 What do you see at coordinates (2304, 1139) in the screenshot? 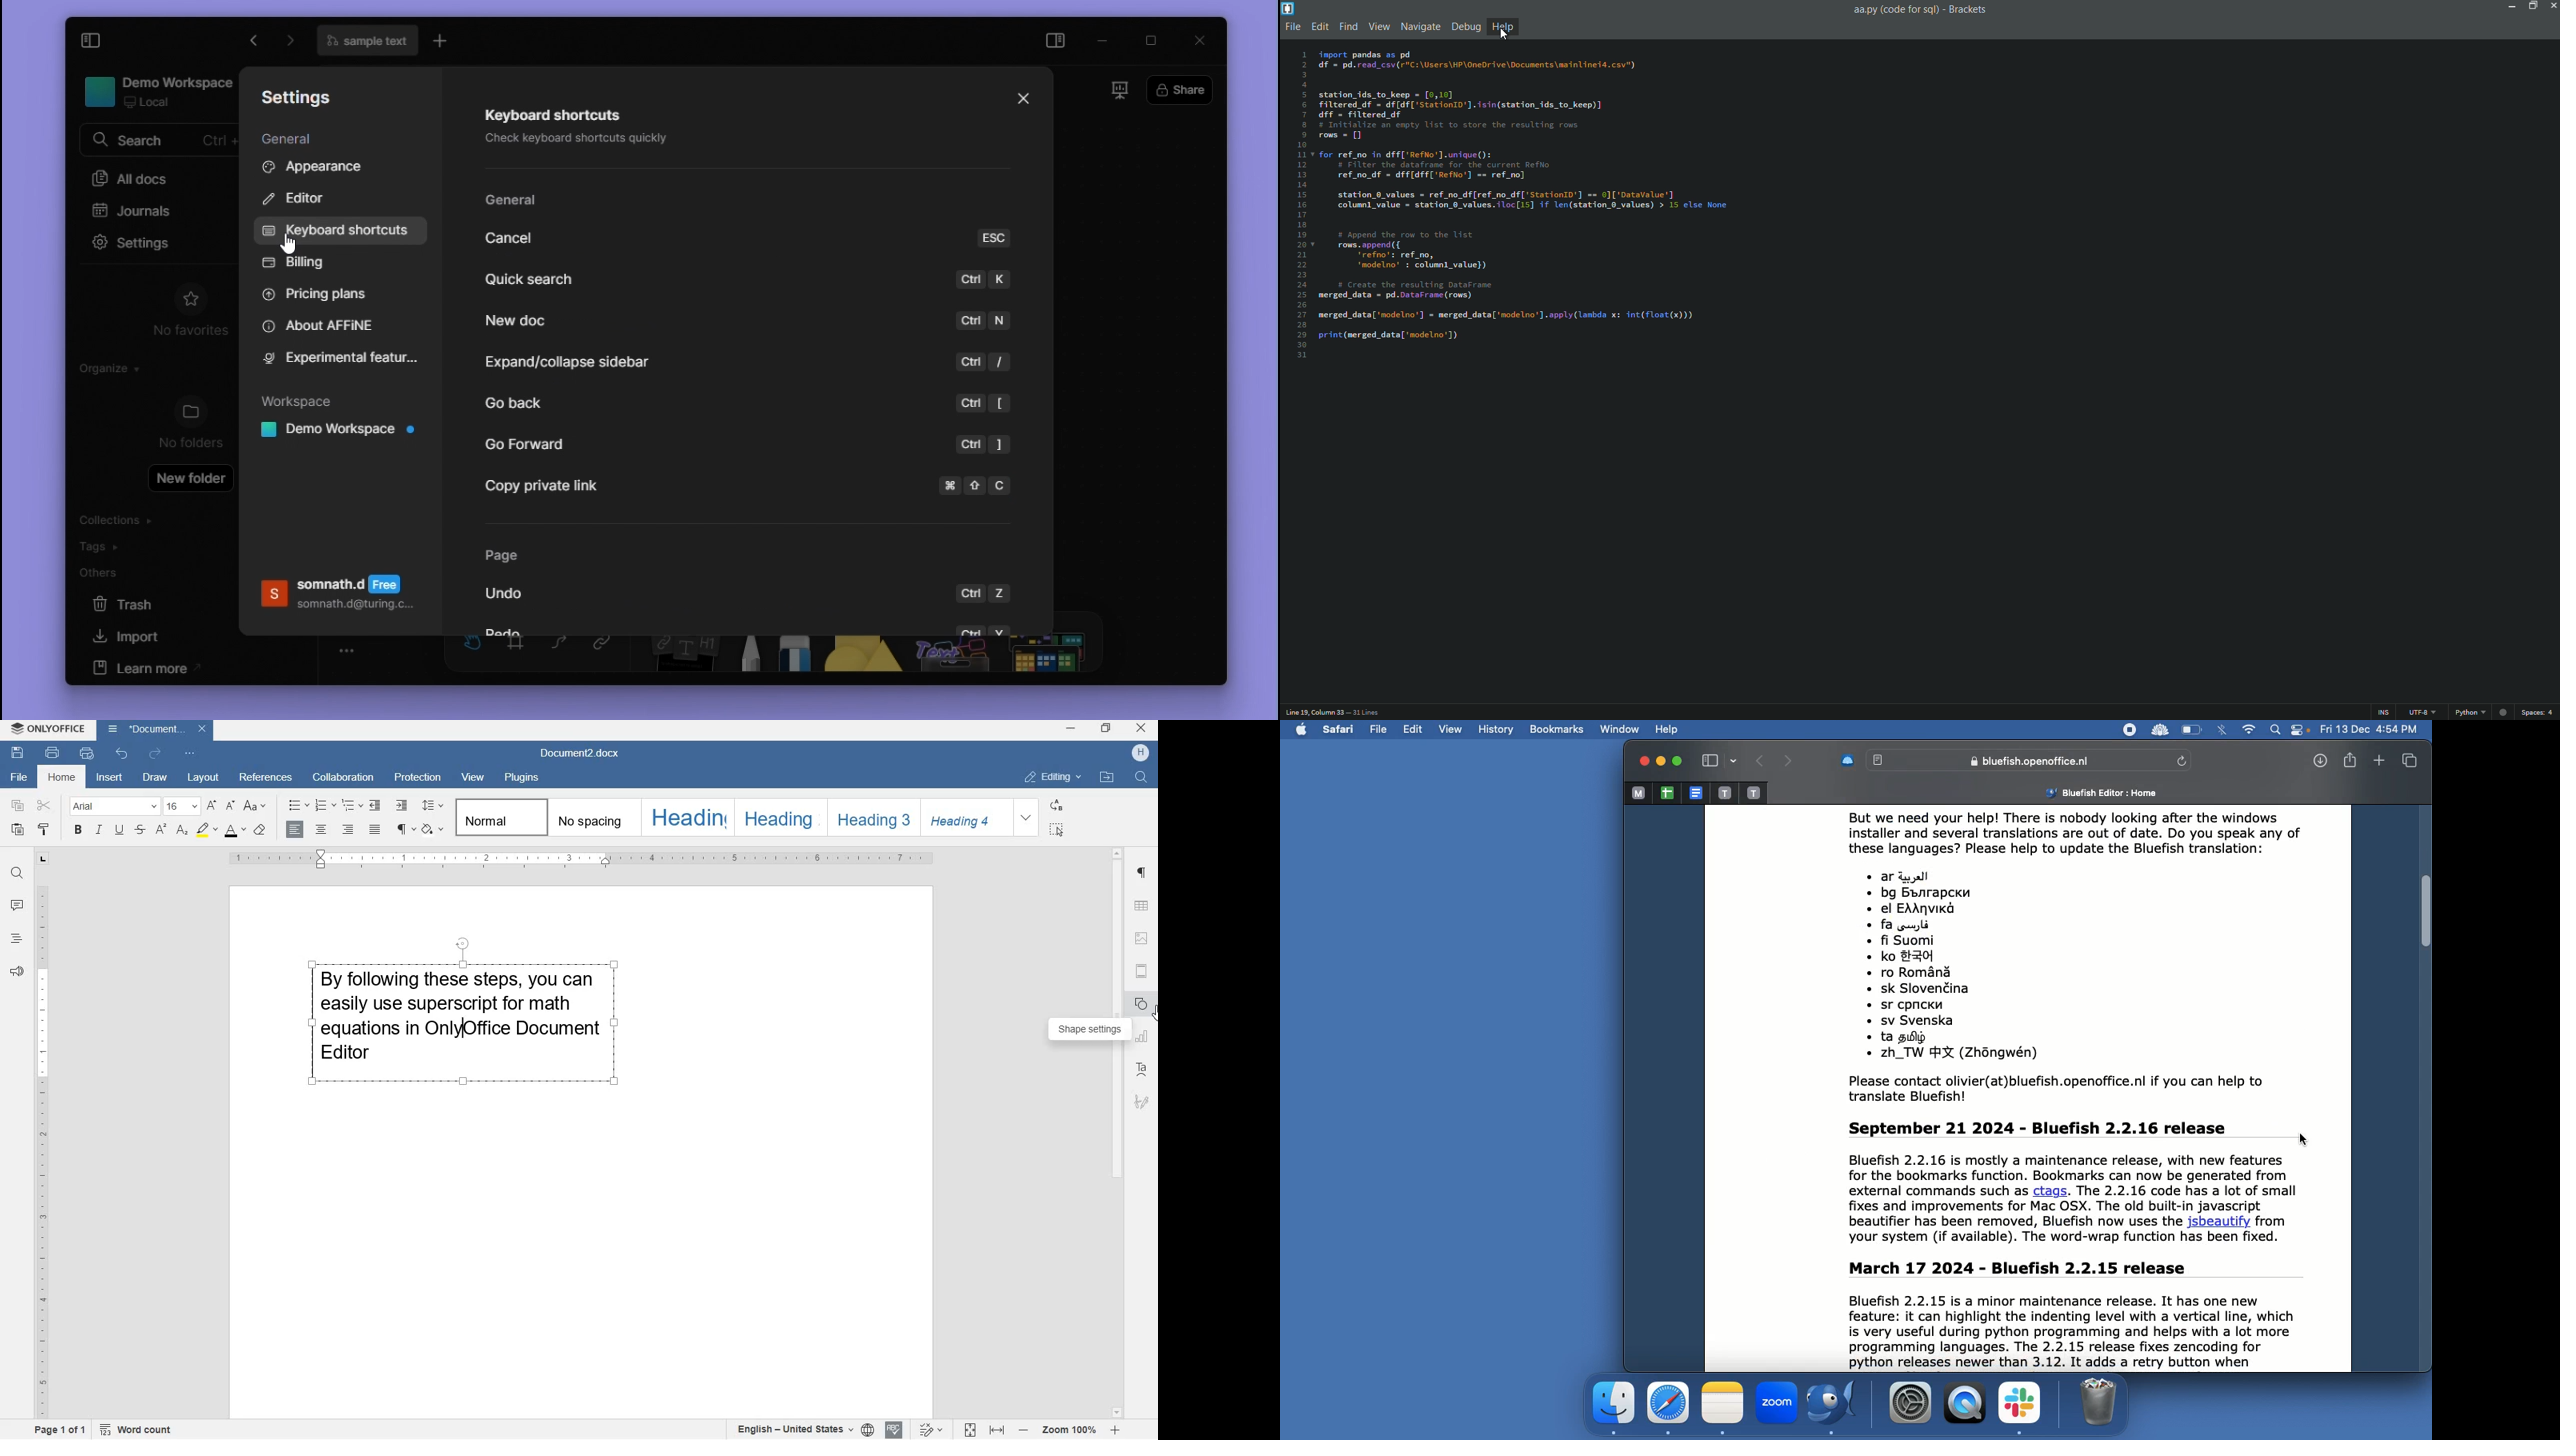
I see `Cursor` at bounding box center [2304, 1139].